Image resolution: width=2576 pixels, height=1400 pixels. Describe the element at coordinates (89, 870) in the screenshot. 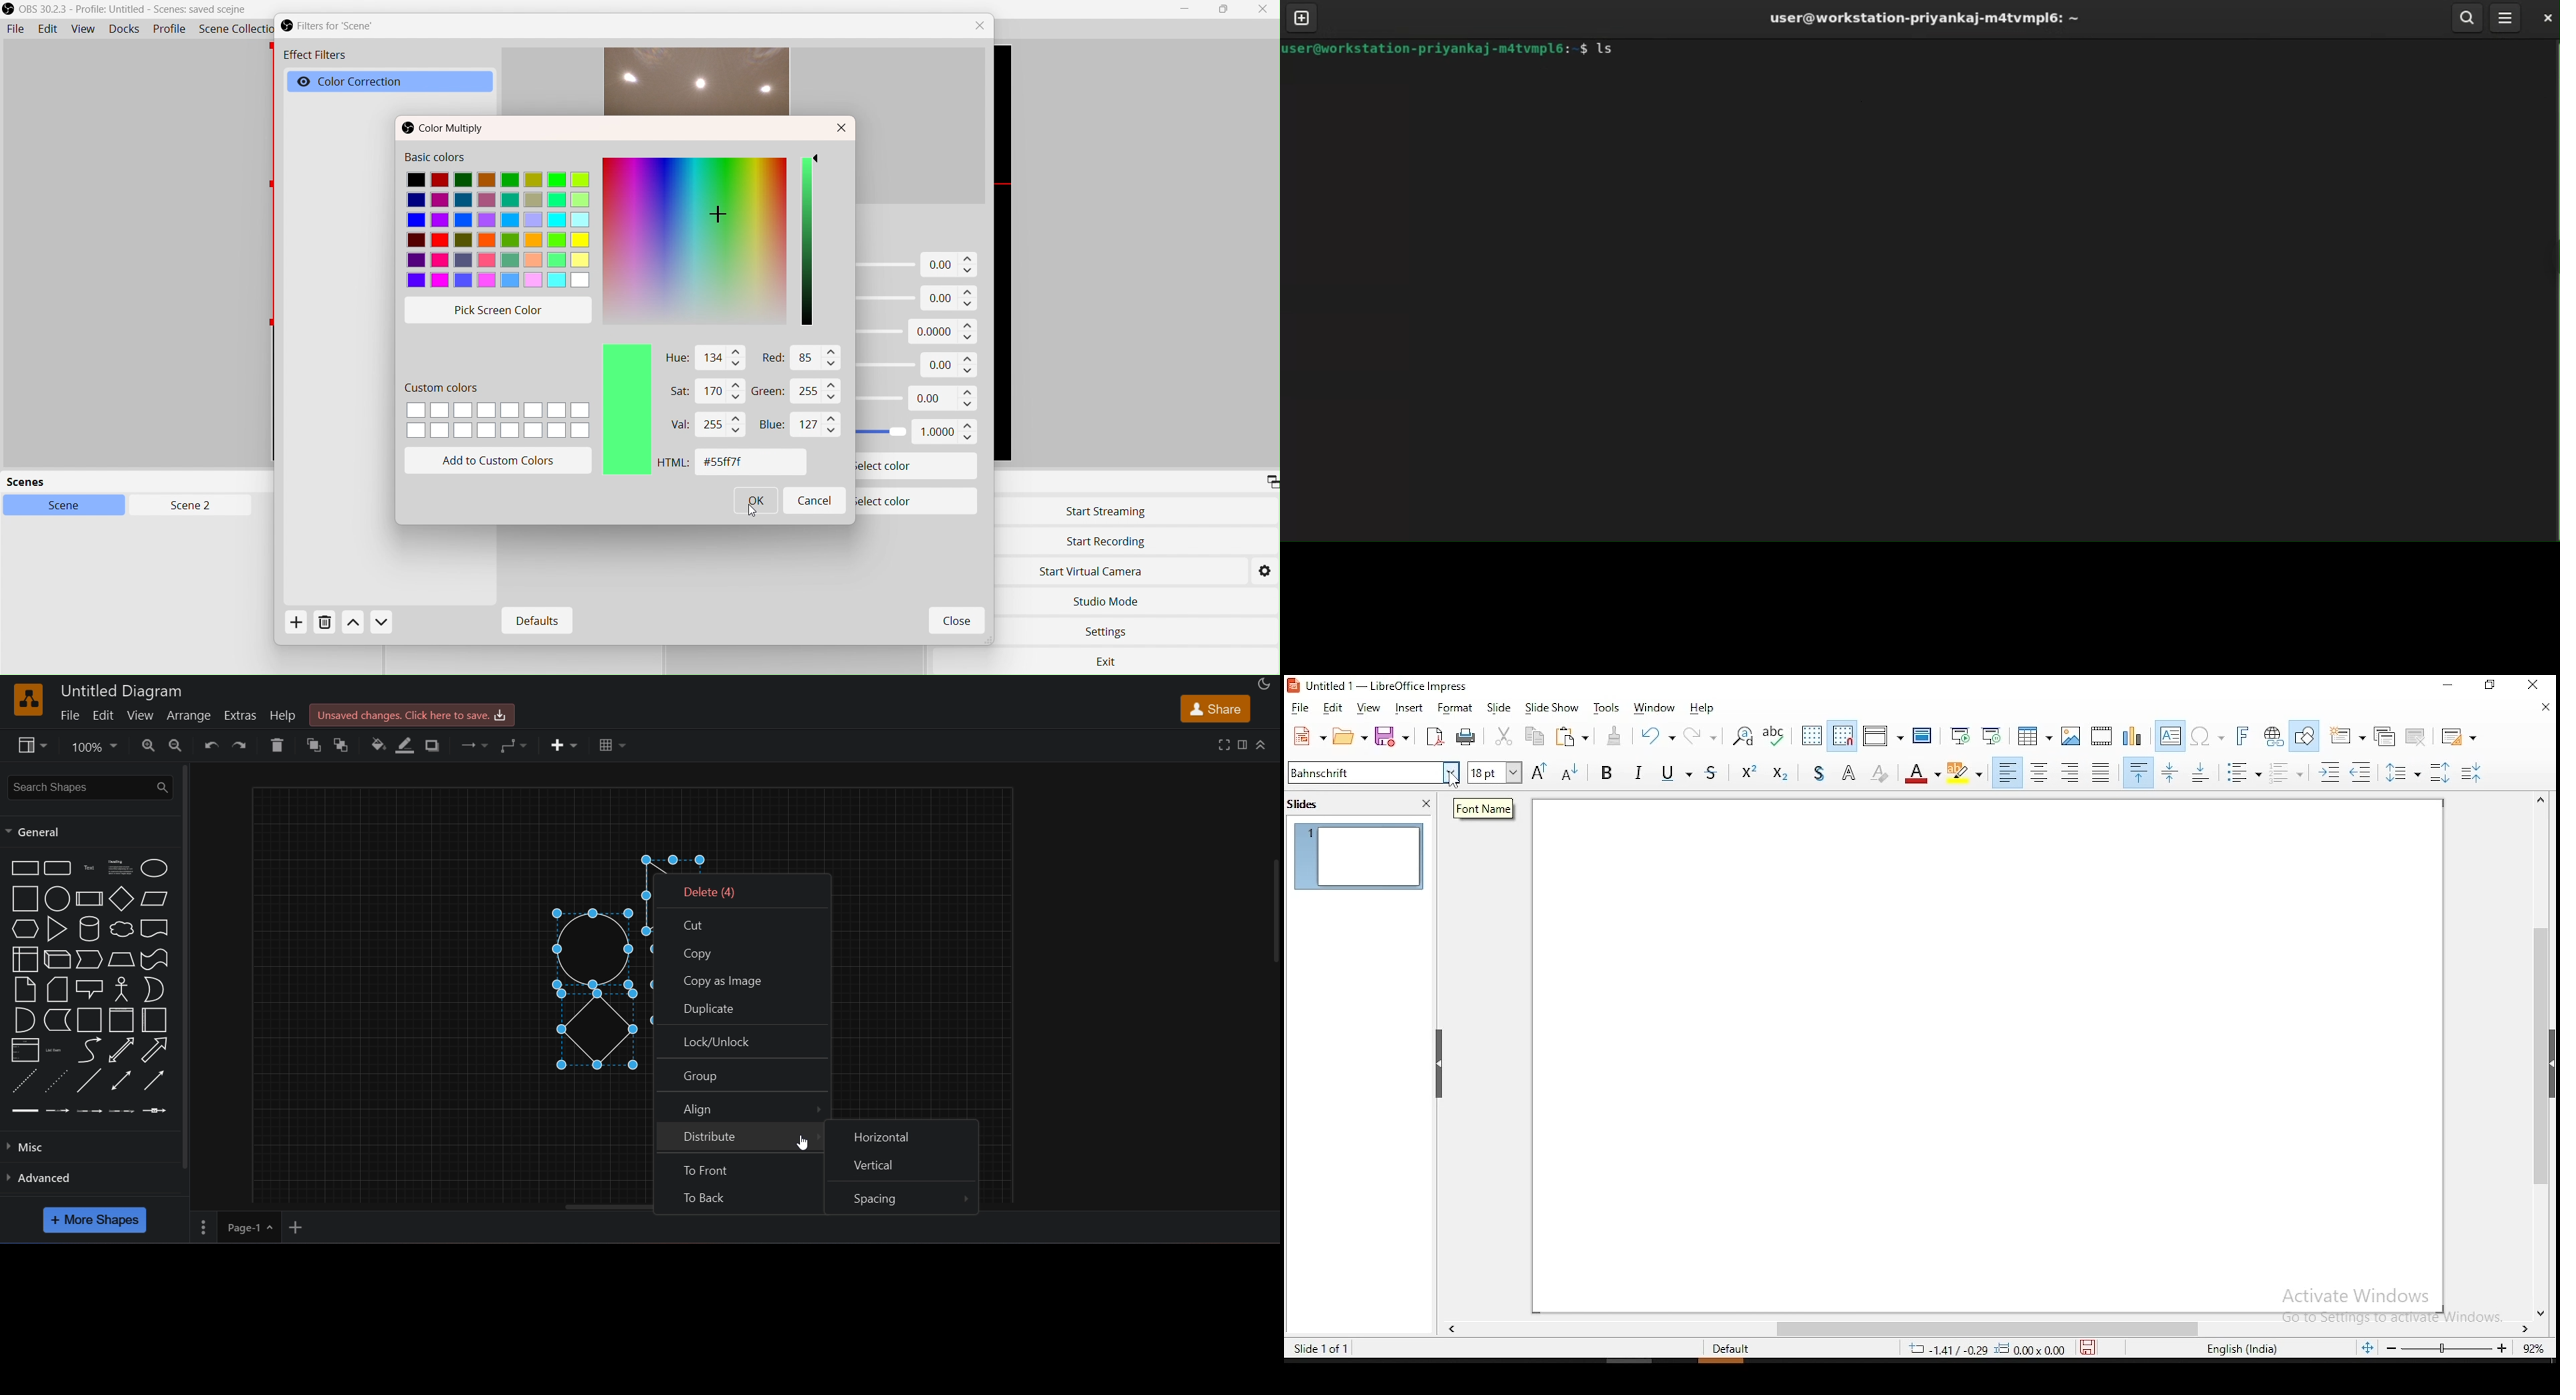

I see `text` at that location.